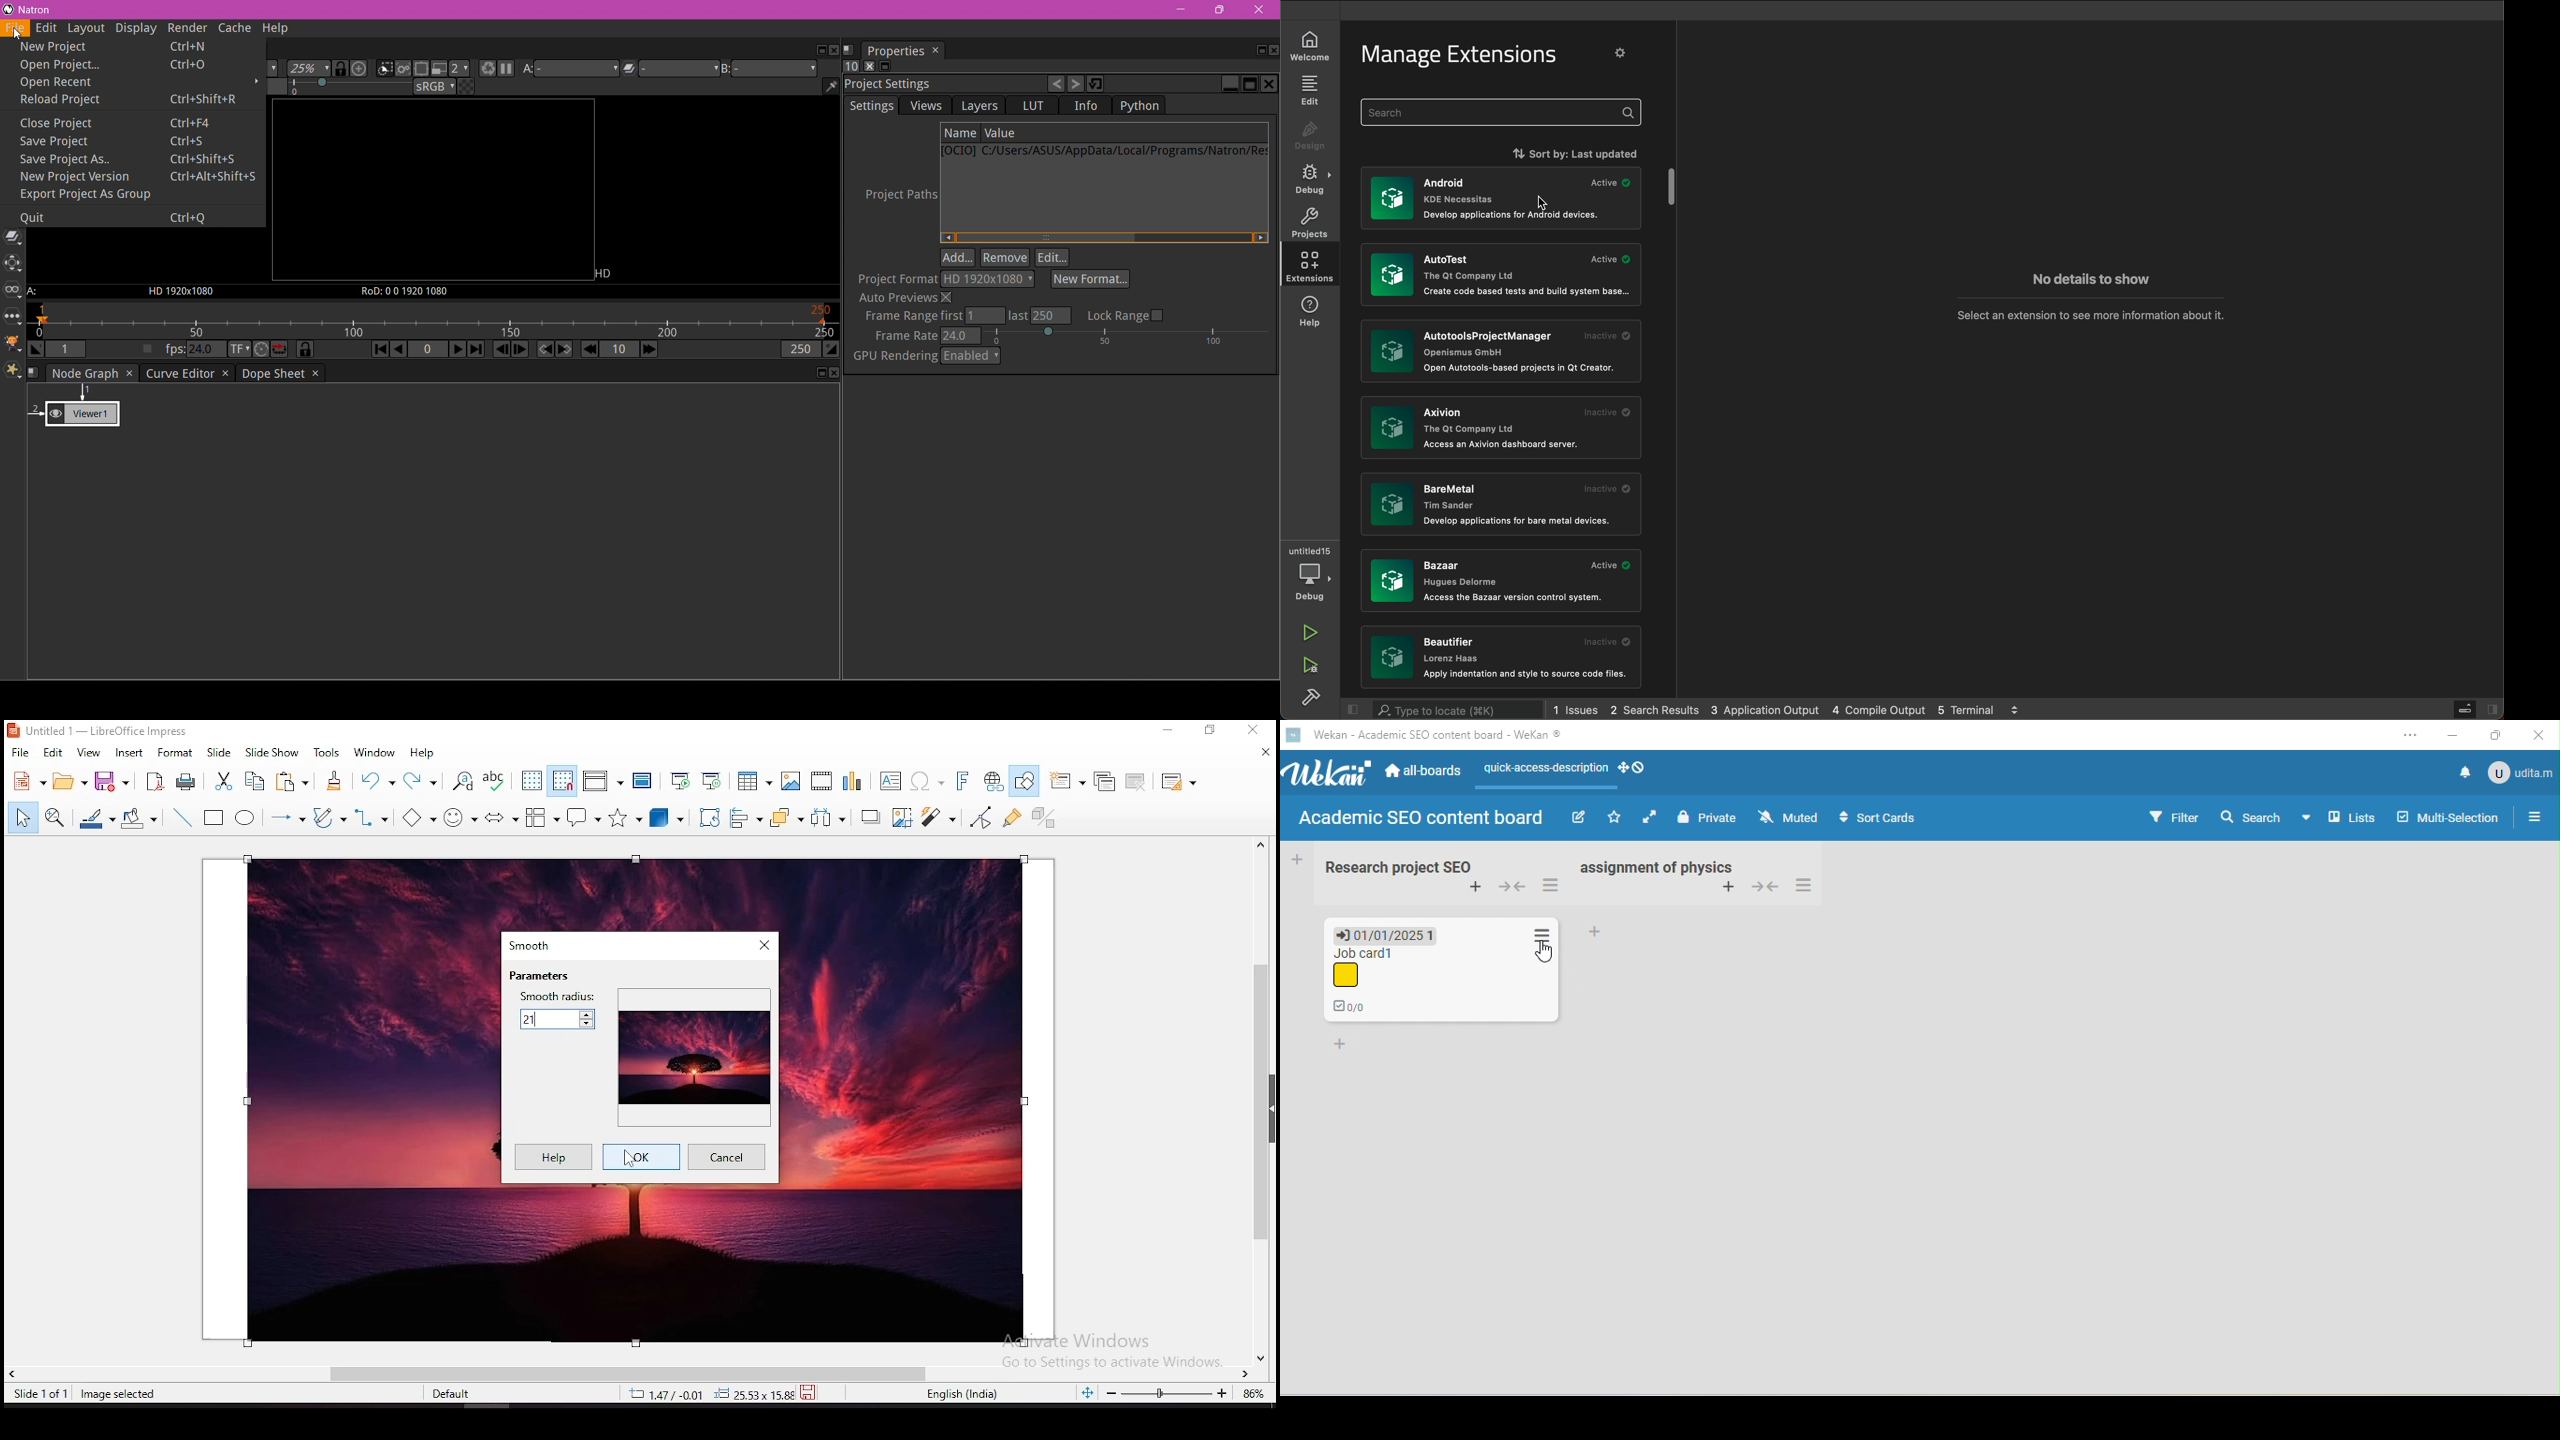 This screenshot has height=1456, width=2576. Describe the element at coordinates (457, 1397) in the screenshot. I see `default` at that location.